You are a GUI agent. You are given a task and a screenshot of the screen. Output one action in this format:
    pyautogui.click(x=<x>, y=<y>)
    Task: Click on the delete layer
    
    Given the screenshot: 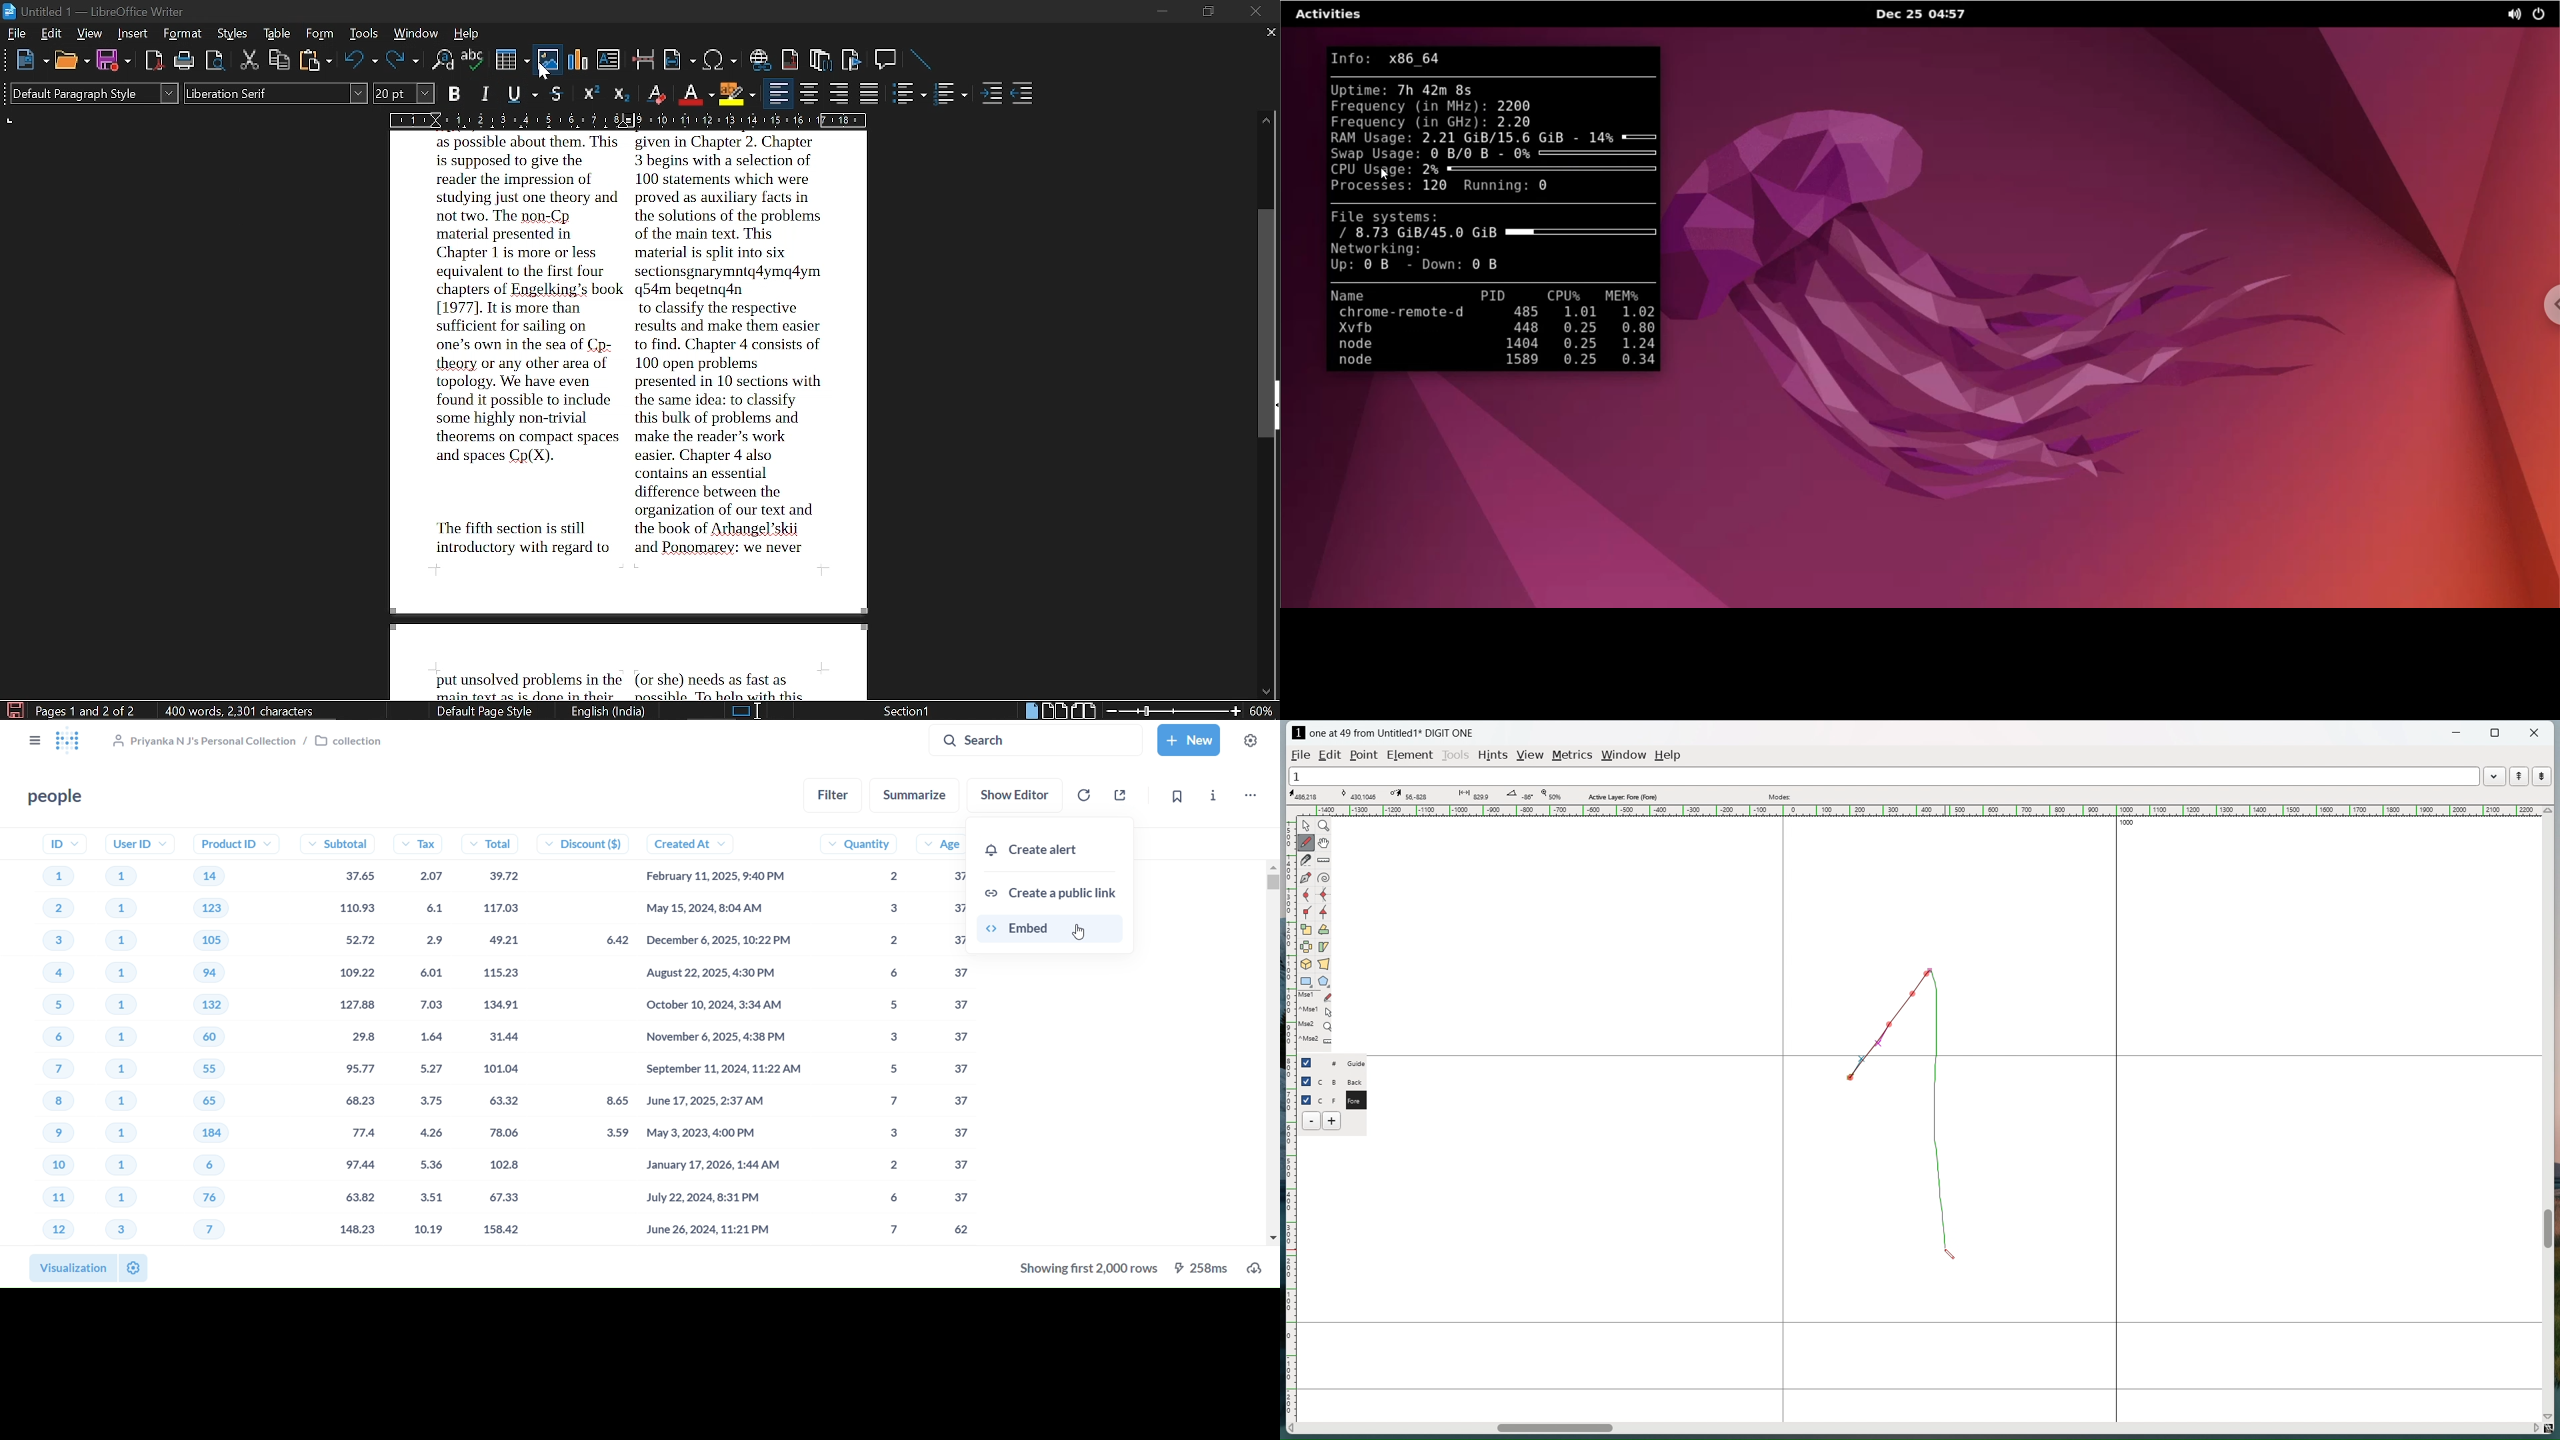 What is the action you would take?
    pyautogui.click(x=1311, y=1121)
    